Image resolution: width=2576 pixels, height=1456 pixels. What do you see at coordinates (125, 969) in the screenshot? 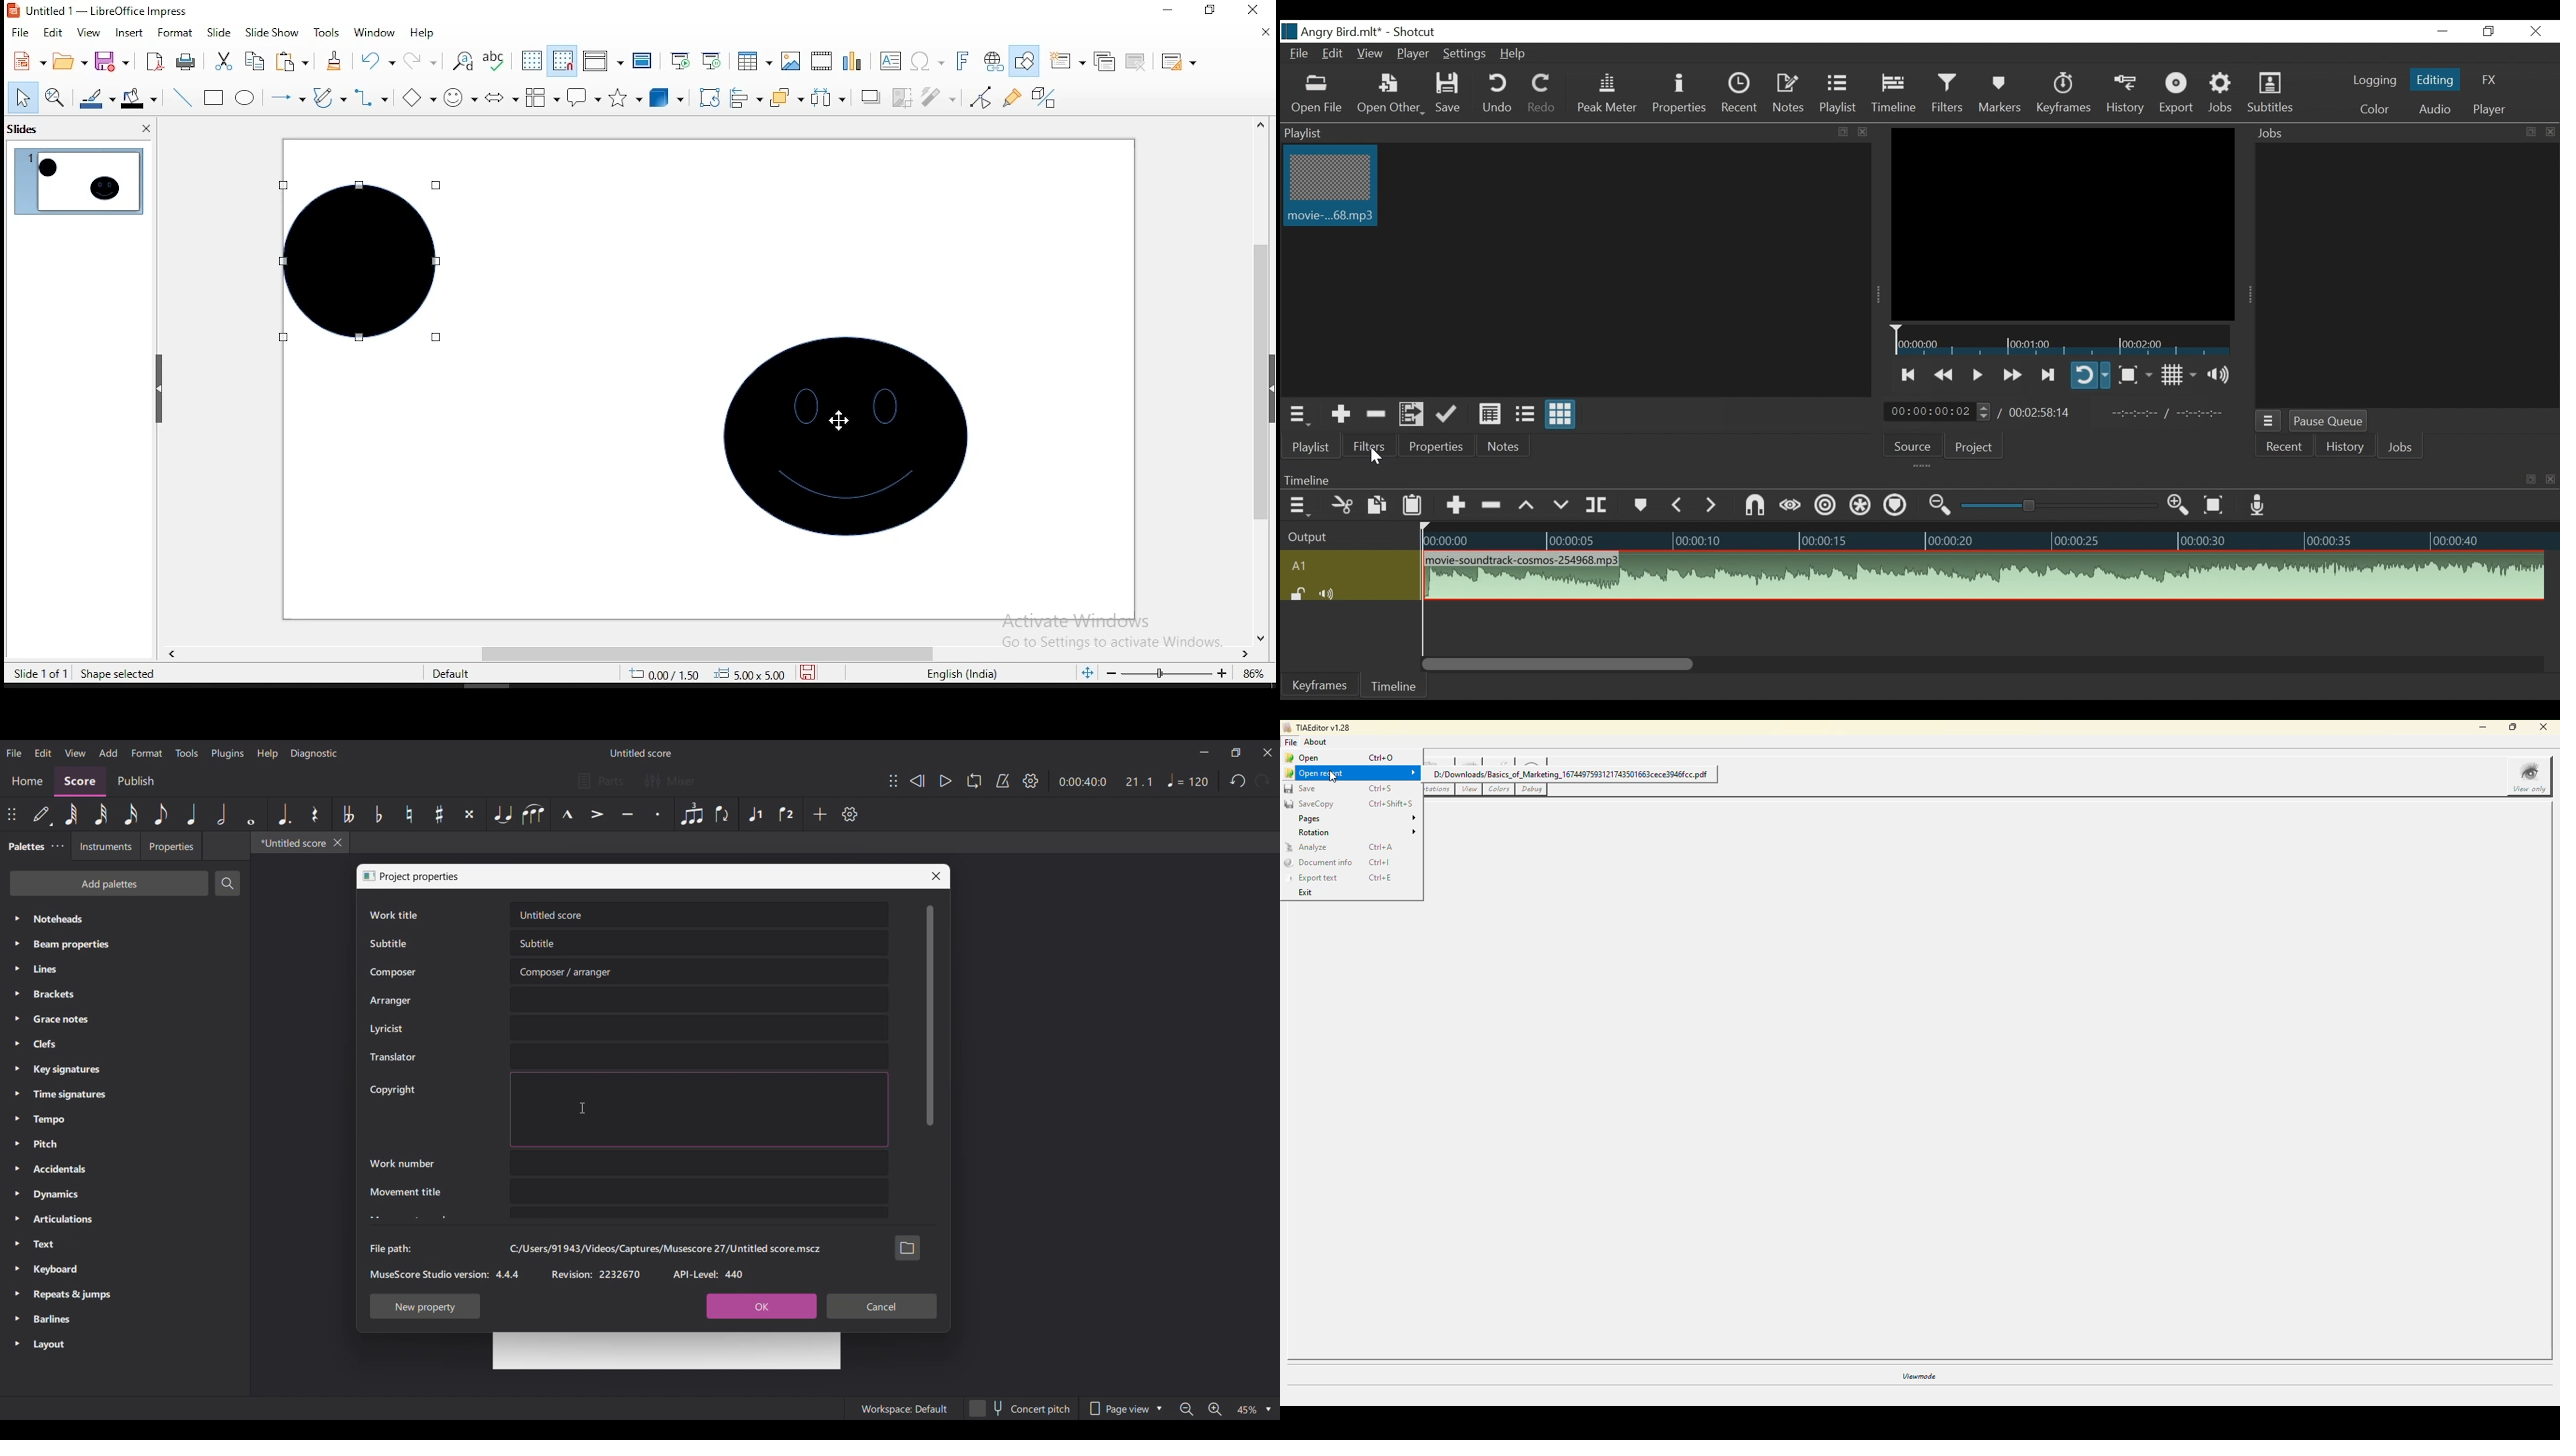
I see `Lines` at bounding box center [125, 969].